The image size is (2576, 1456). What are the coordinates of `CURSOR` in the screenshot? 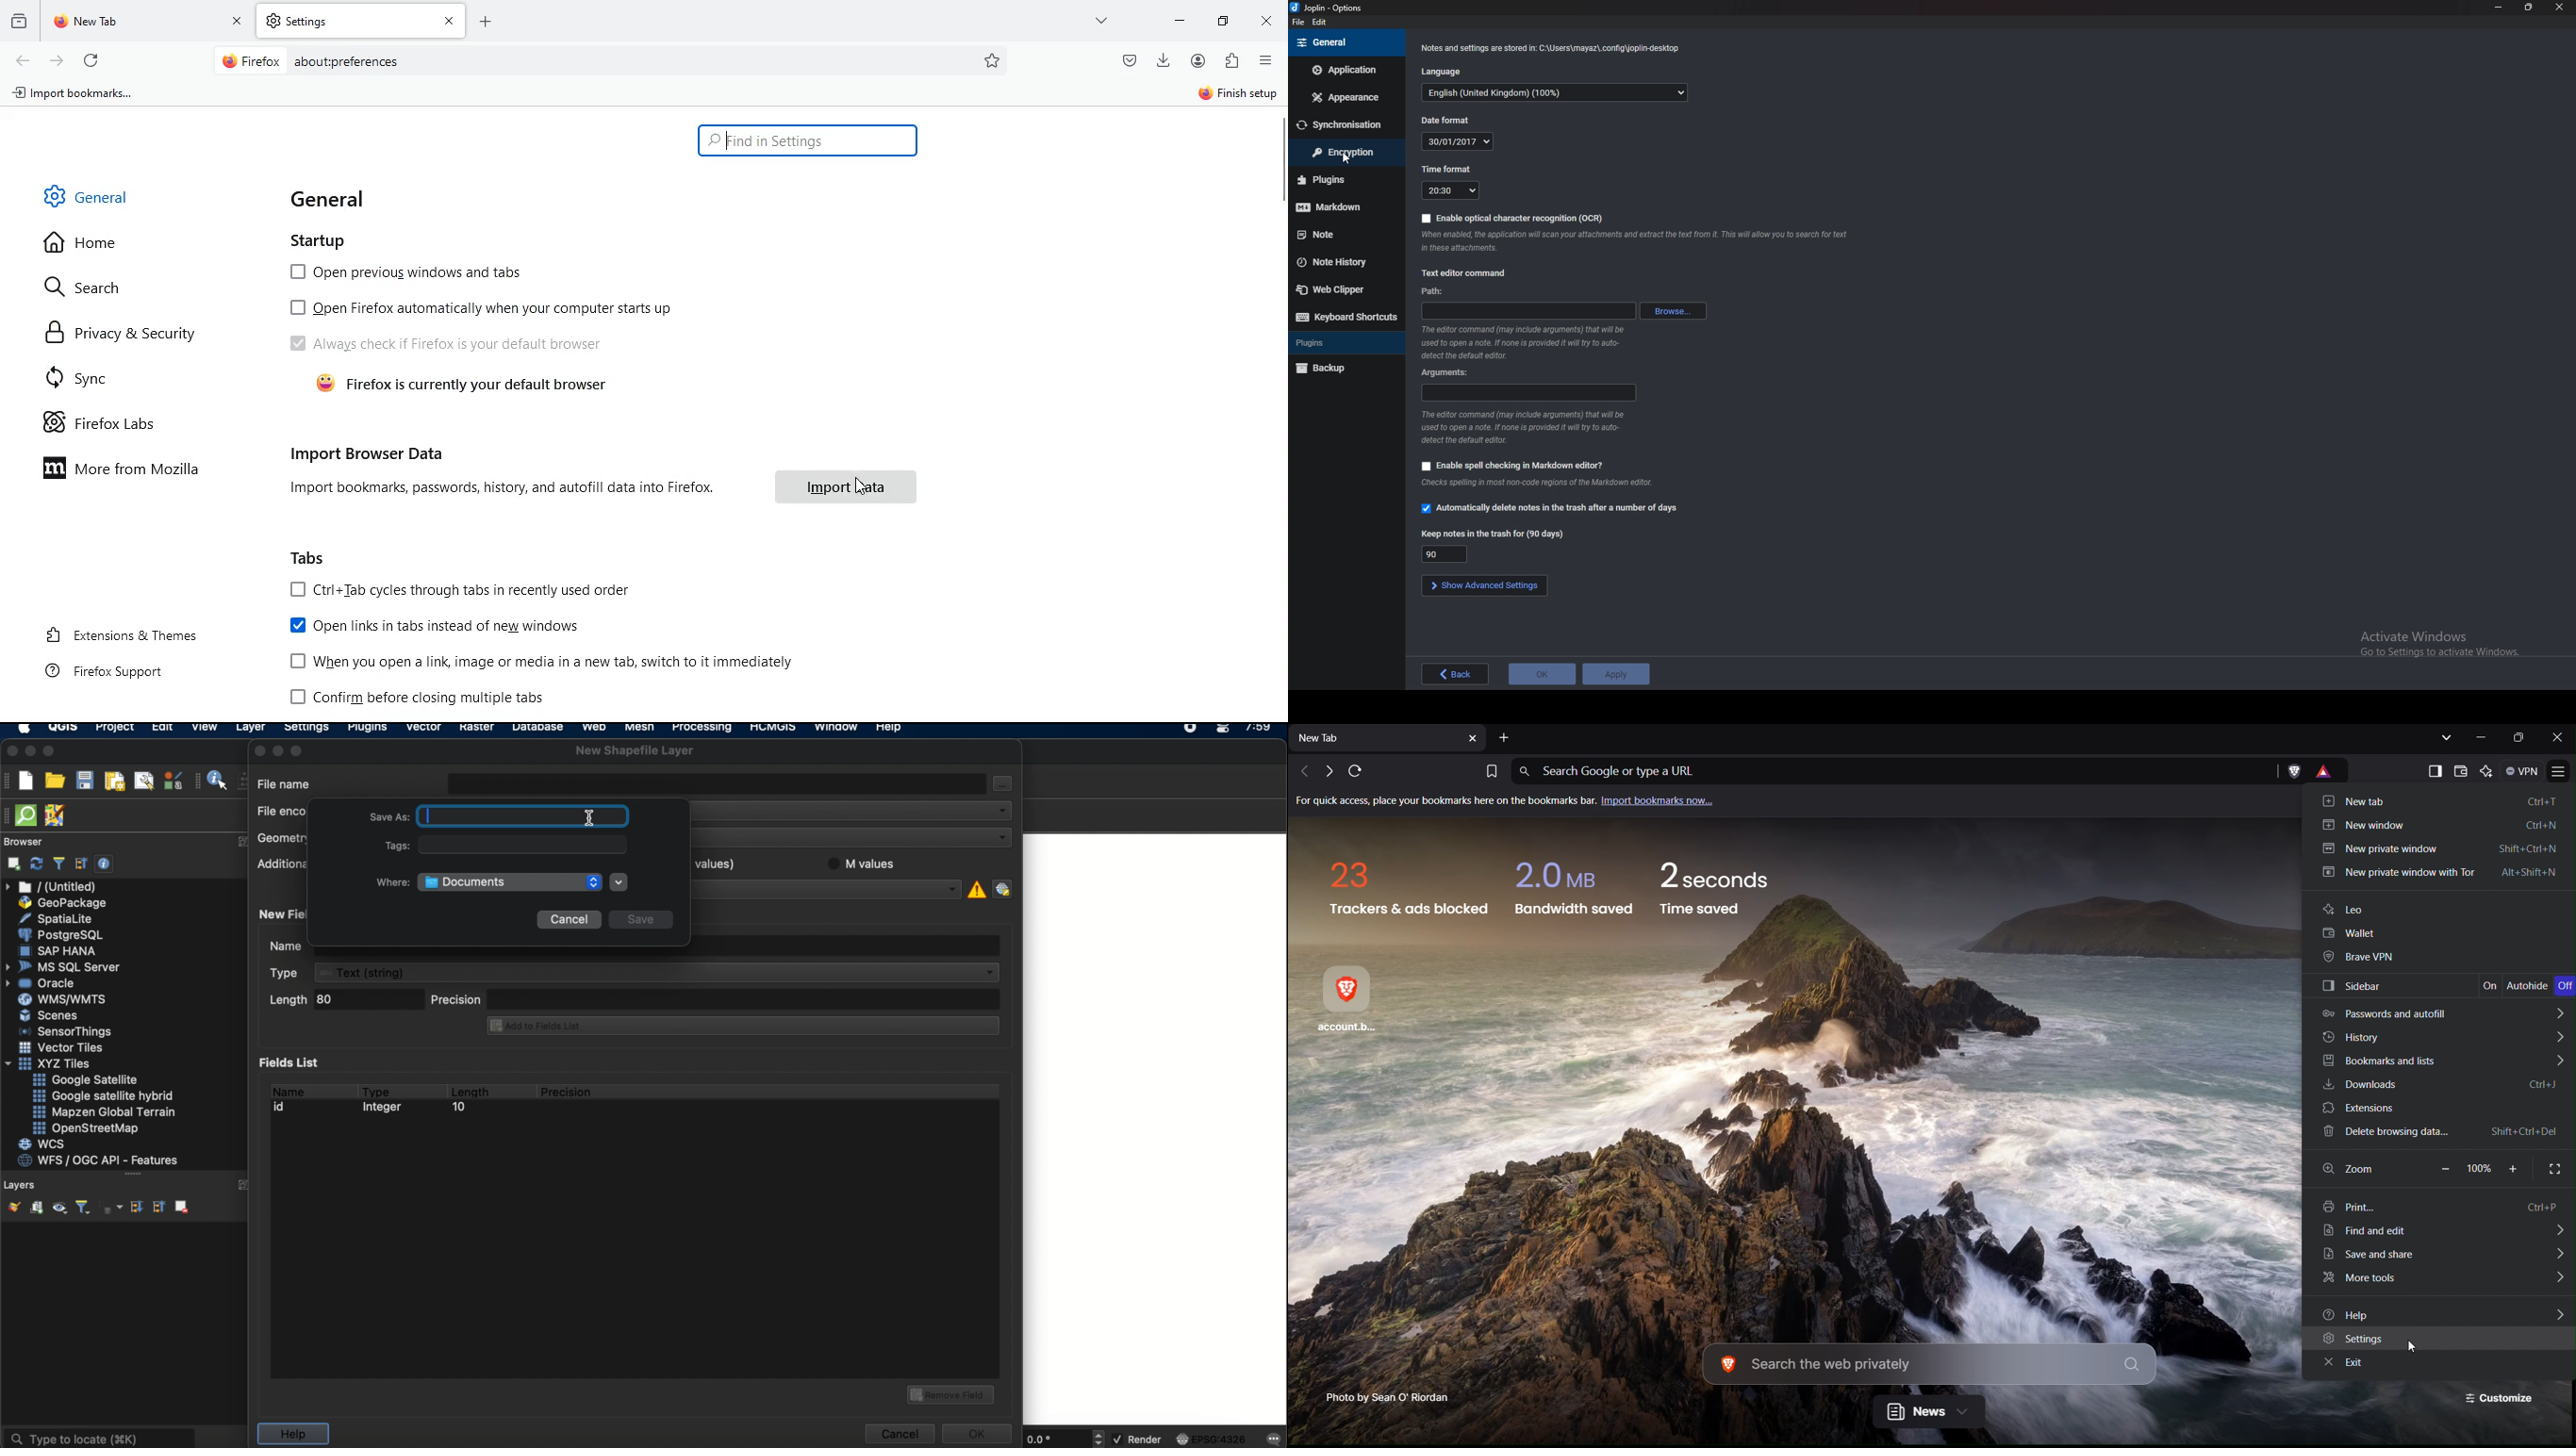 It's located at (594, 818).